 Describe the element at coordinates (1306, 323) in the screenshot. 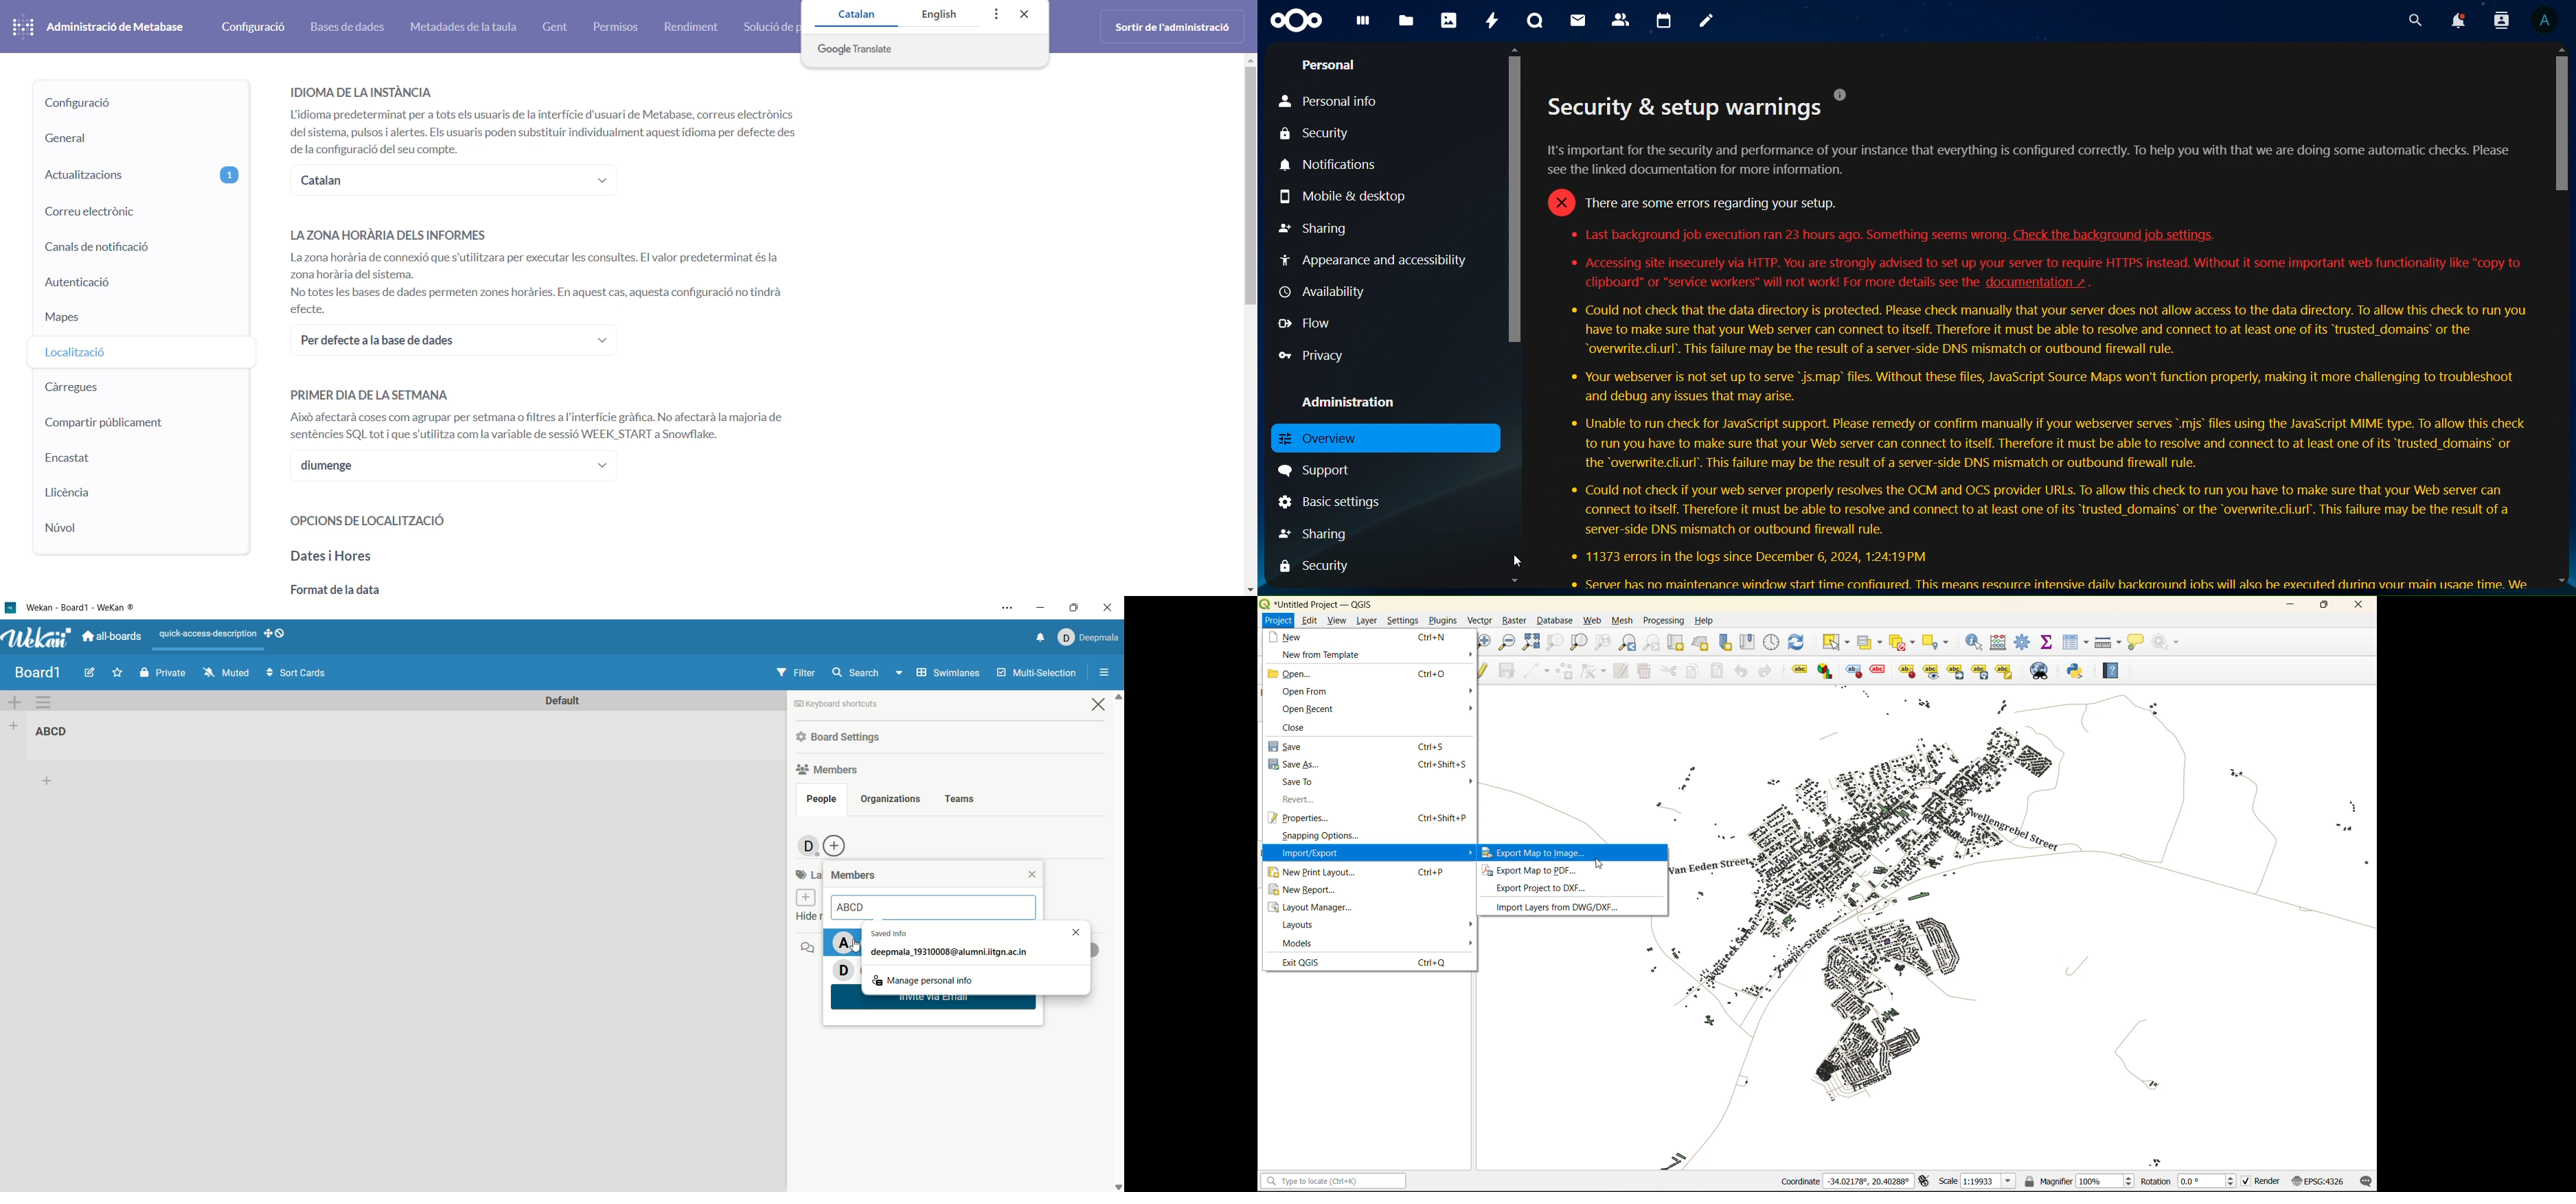

I see `flow` at that location.